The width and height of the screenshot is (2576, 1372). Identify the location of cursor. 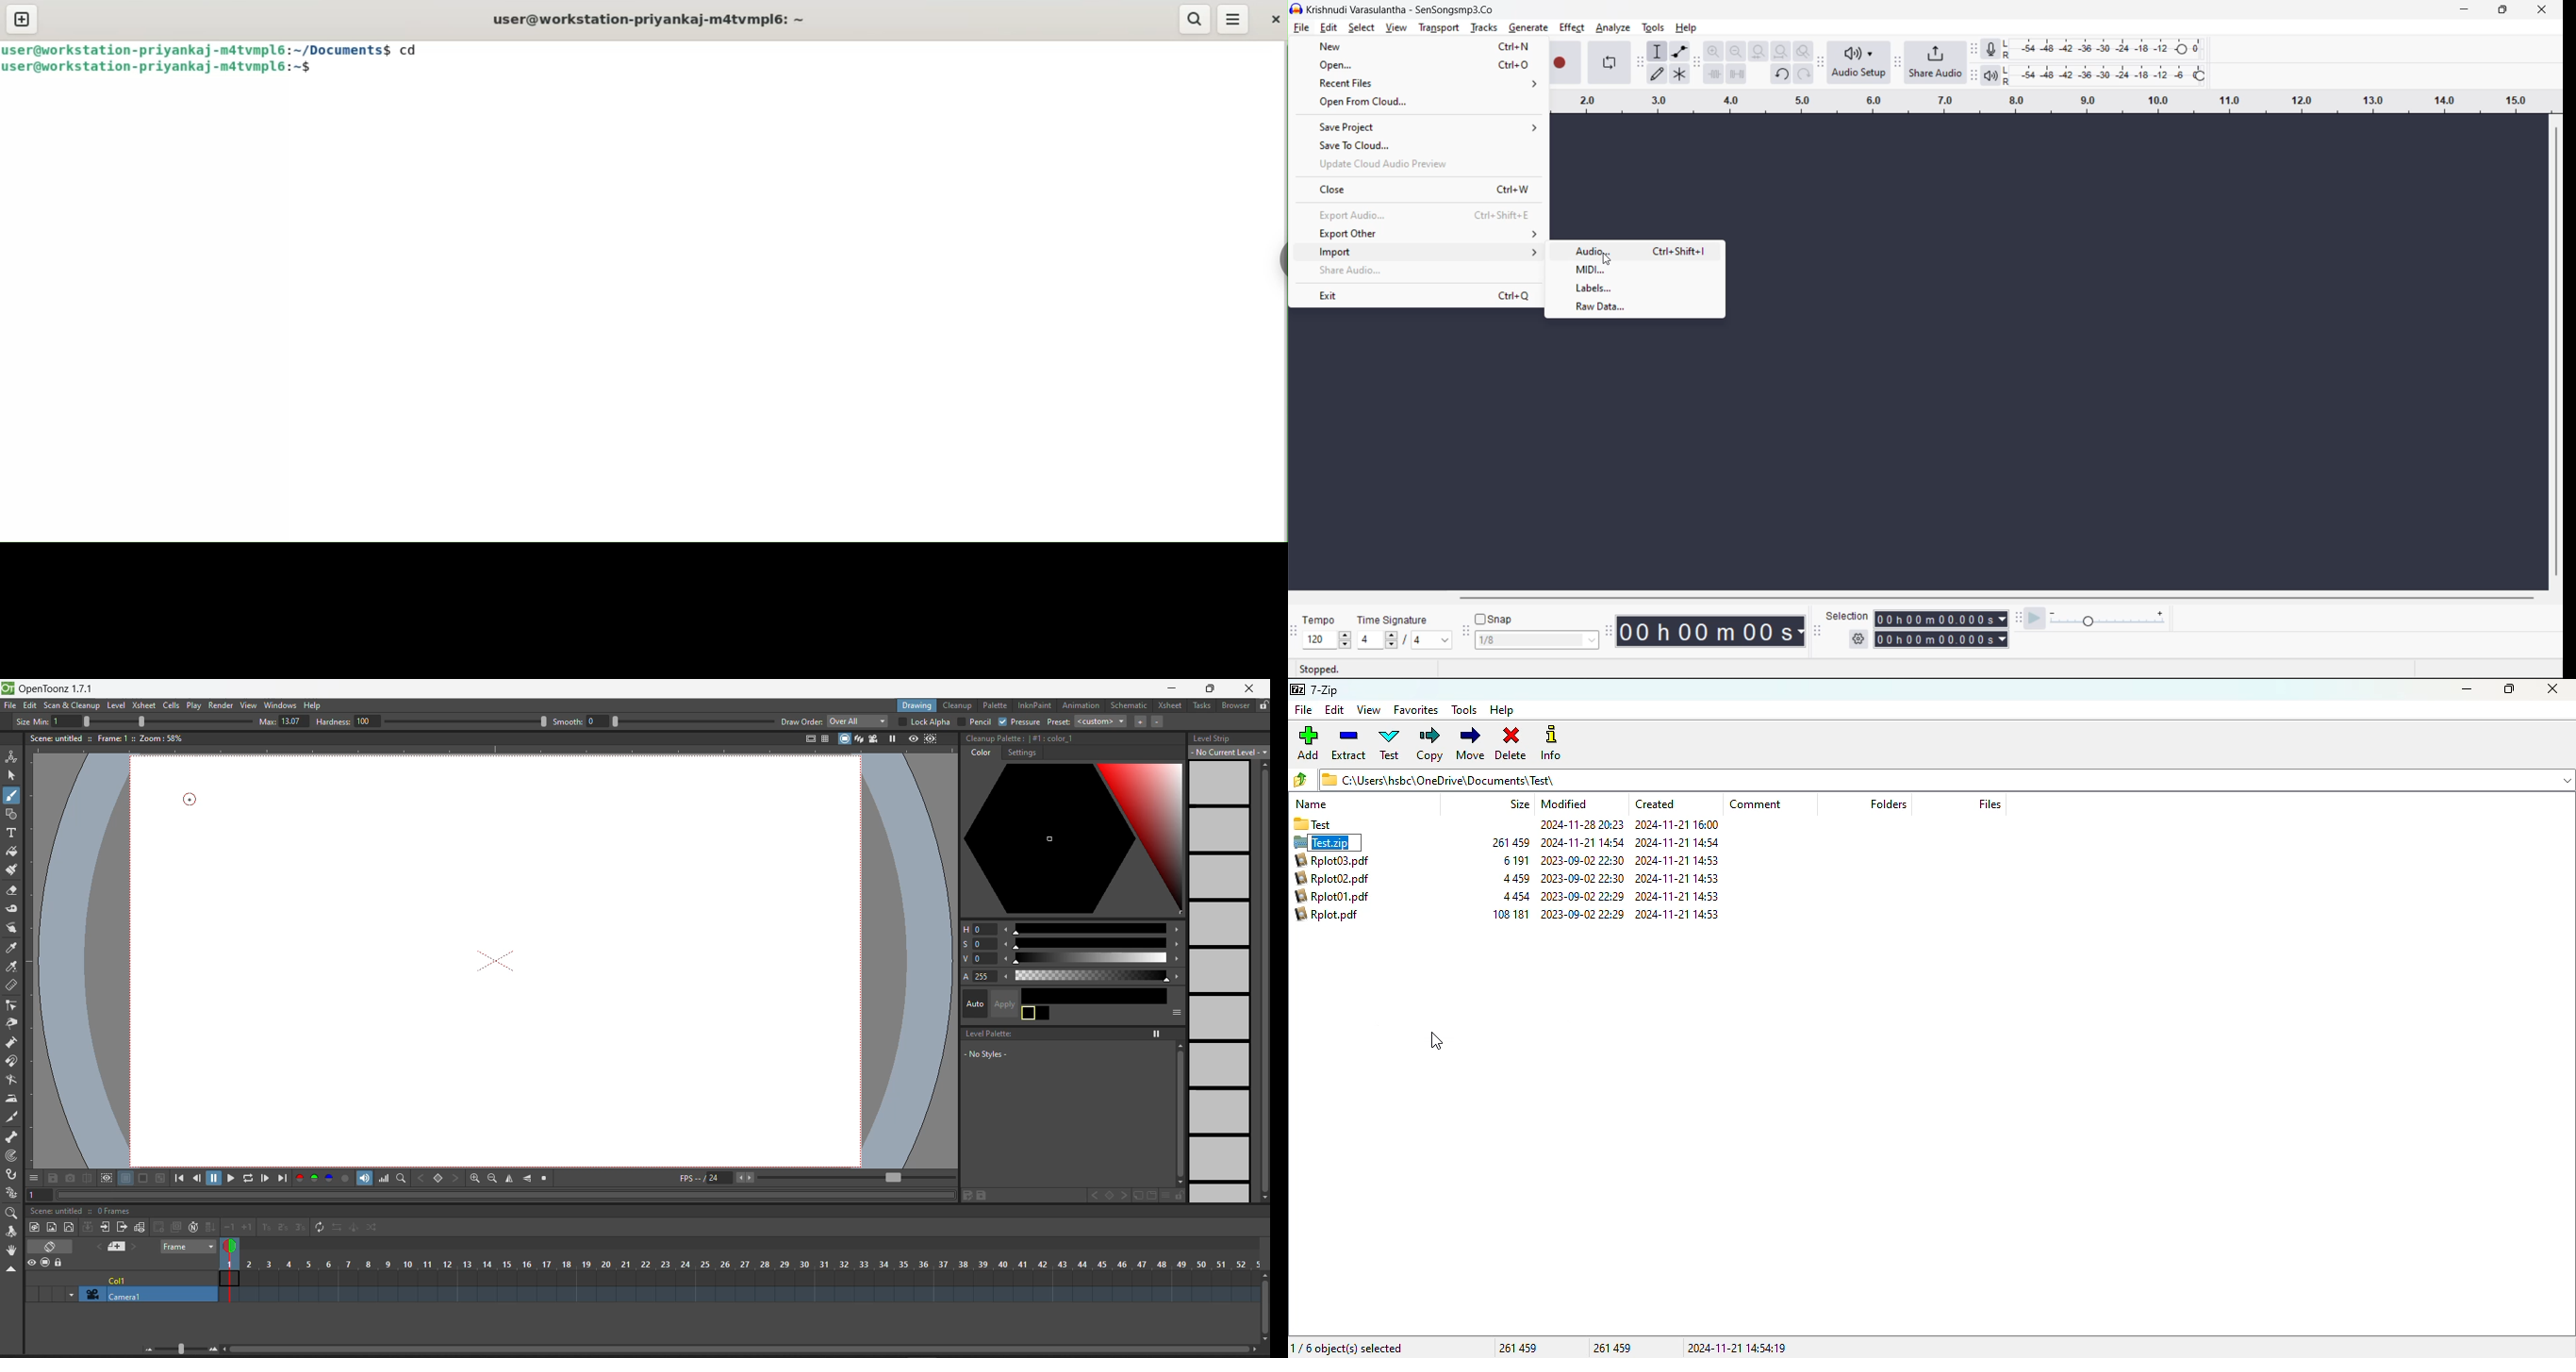
(1437, 1041).